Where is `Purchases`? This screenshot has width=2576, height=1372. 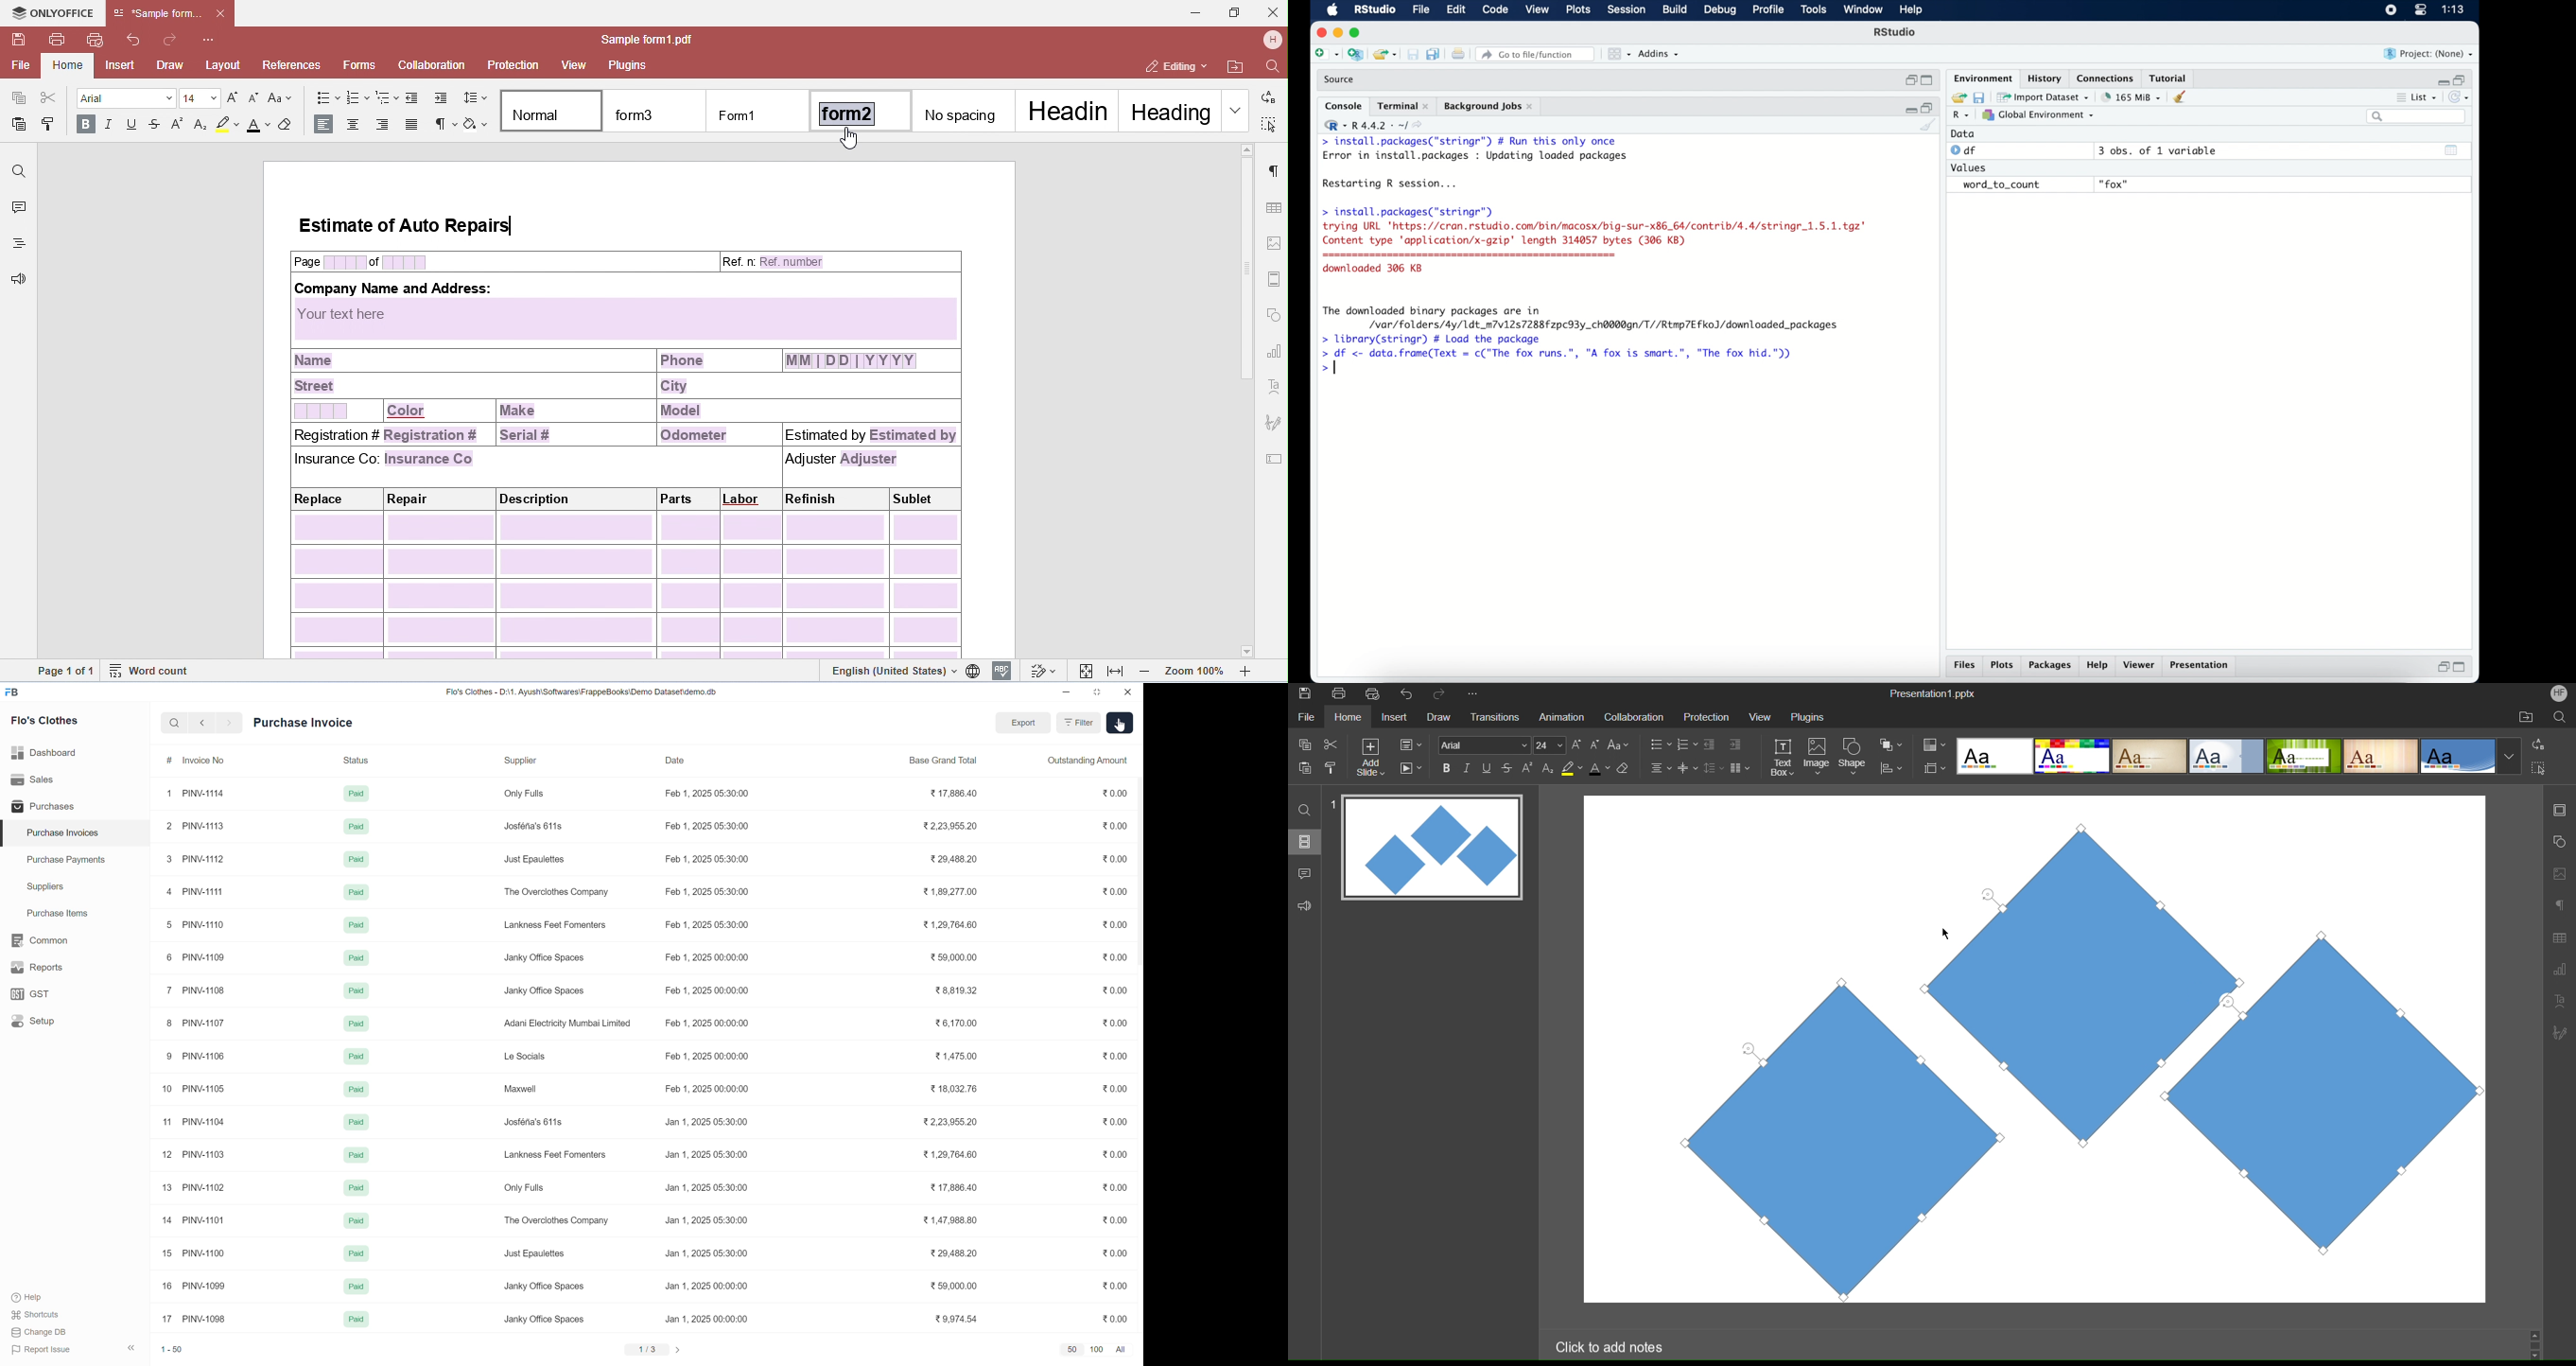 Purchases is located at coordinates (74, 805).